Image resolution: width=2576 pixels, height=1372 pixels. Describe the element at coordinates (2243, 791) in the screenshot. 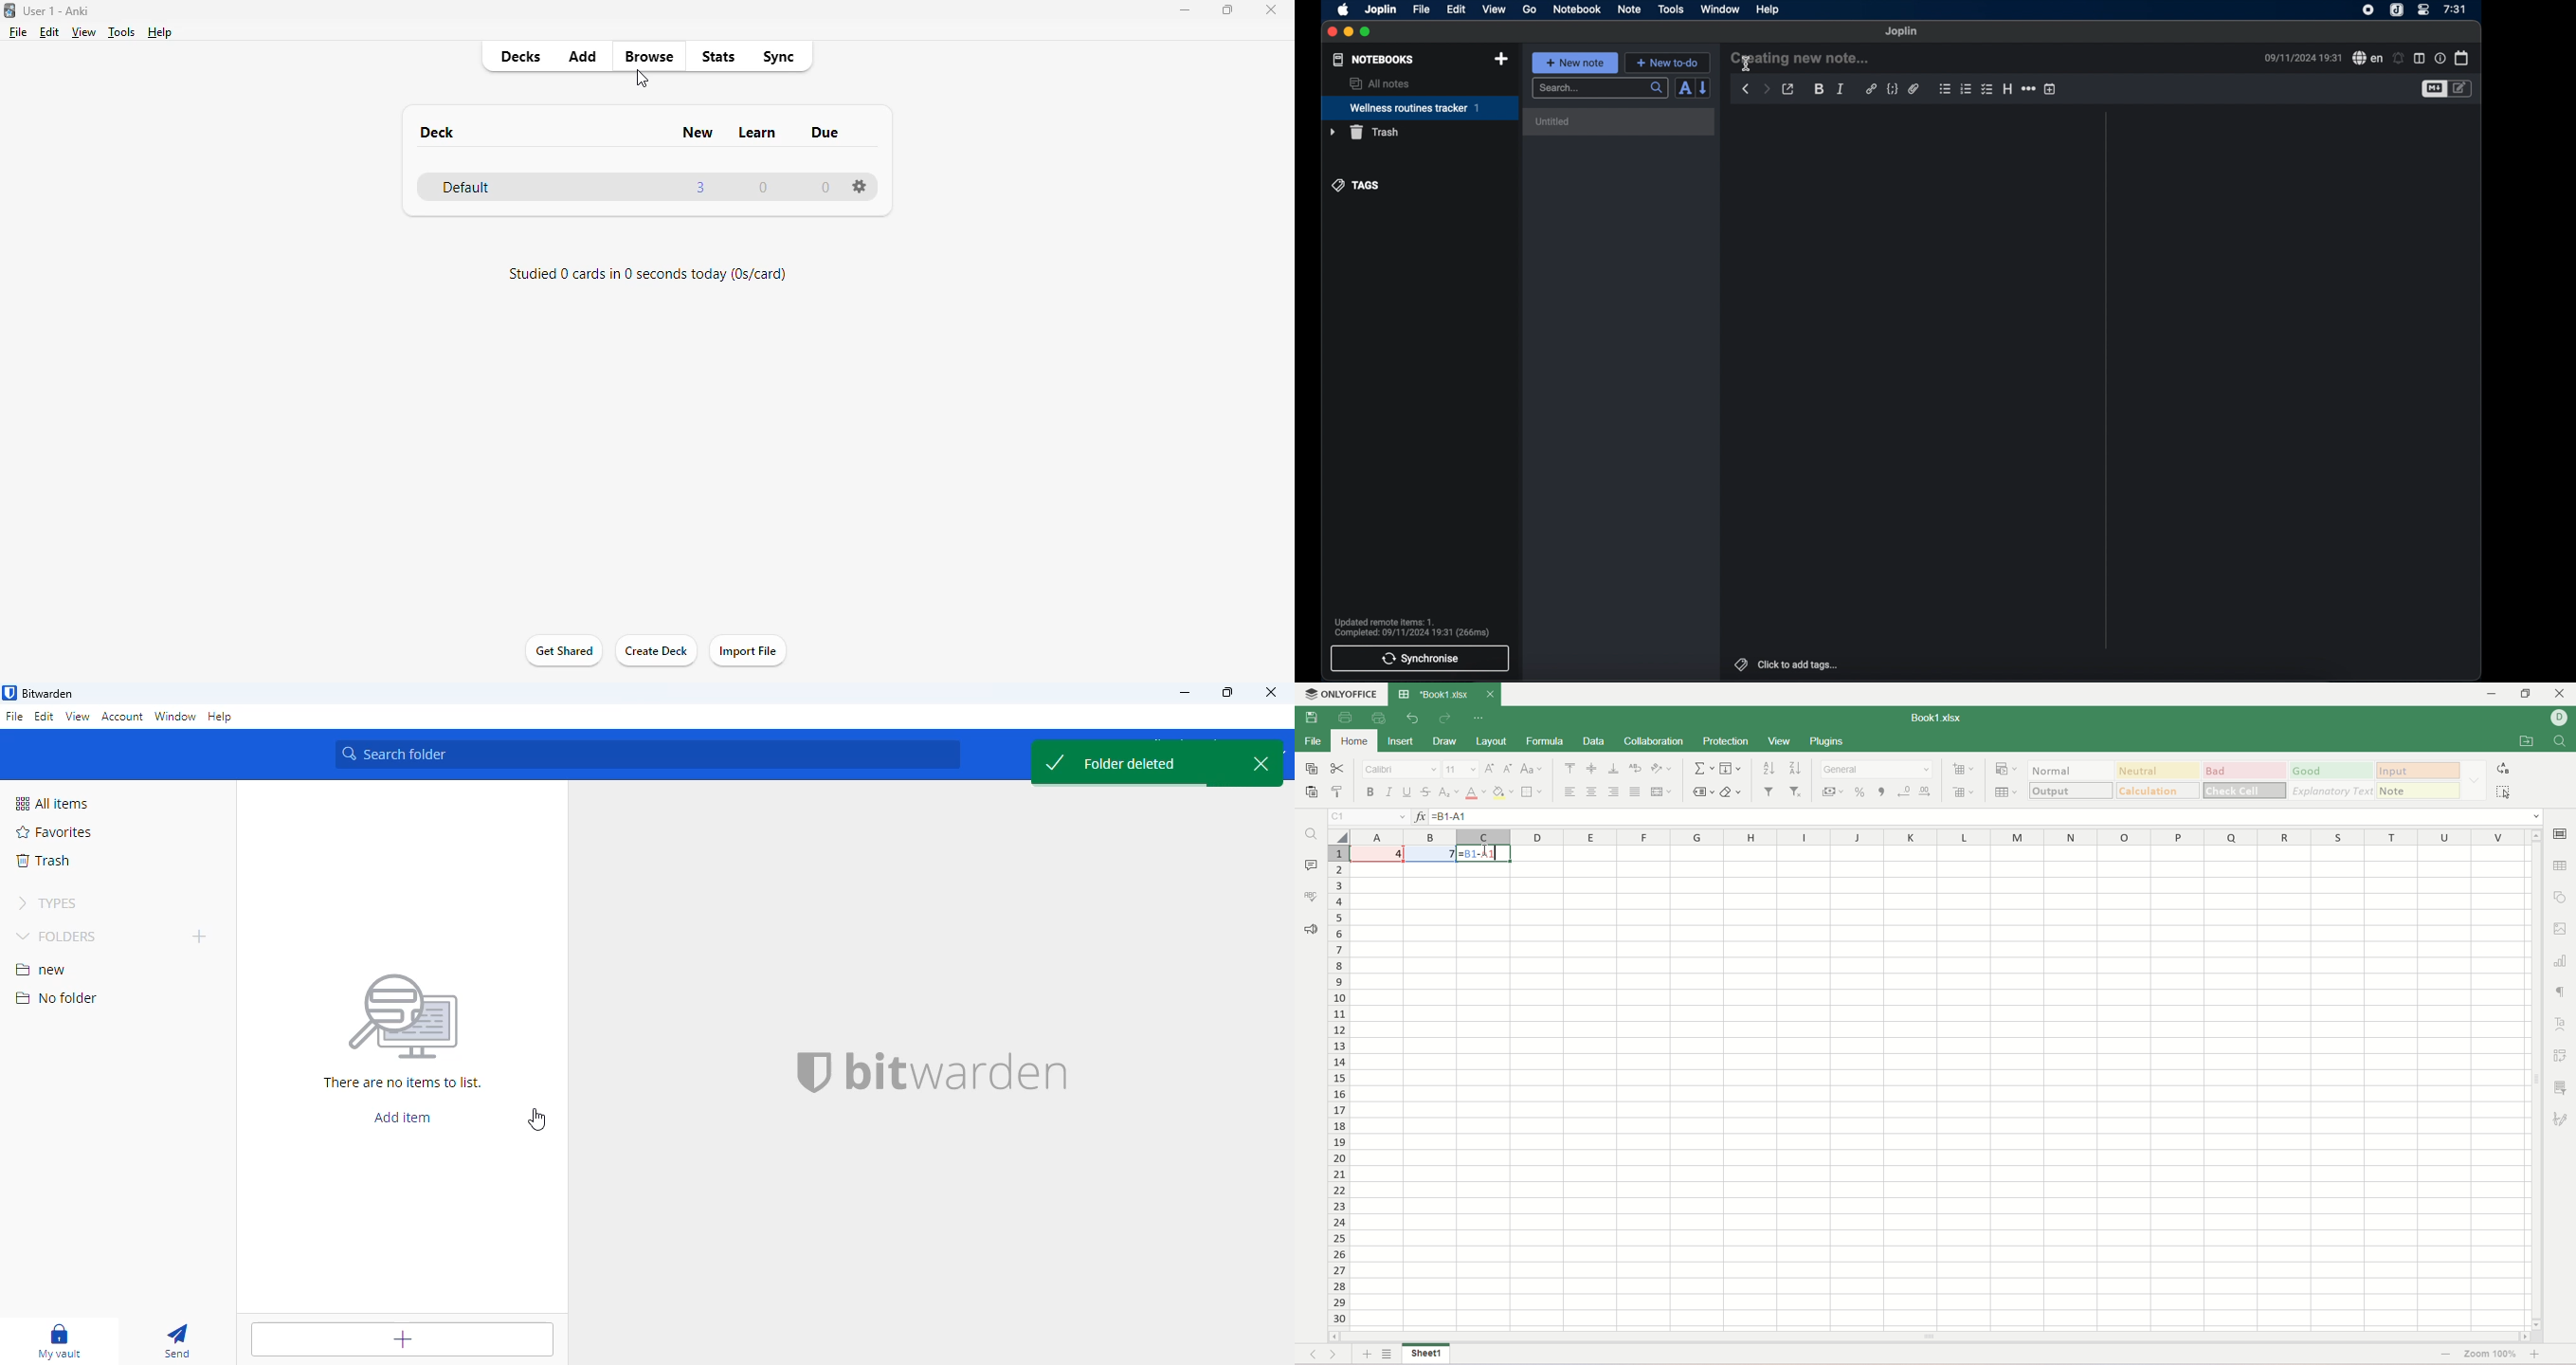

I see `check cell` at that location.